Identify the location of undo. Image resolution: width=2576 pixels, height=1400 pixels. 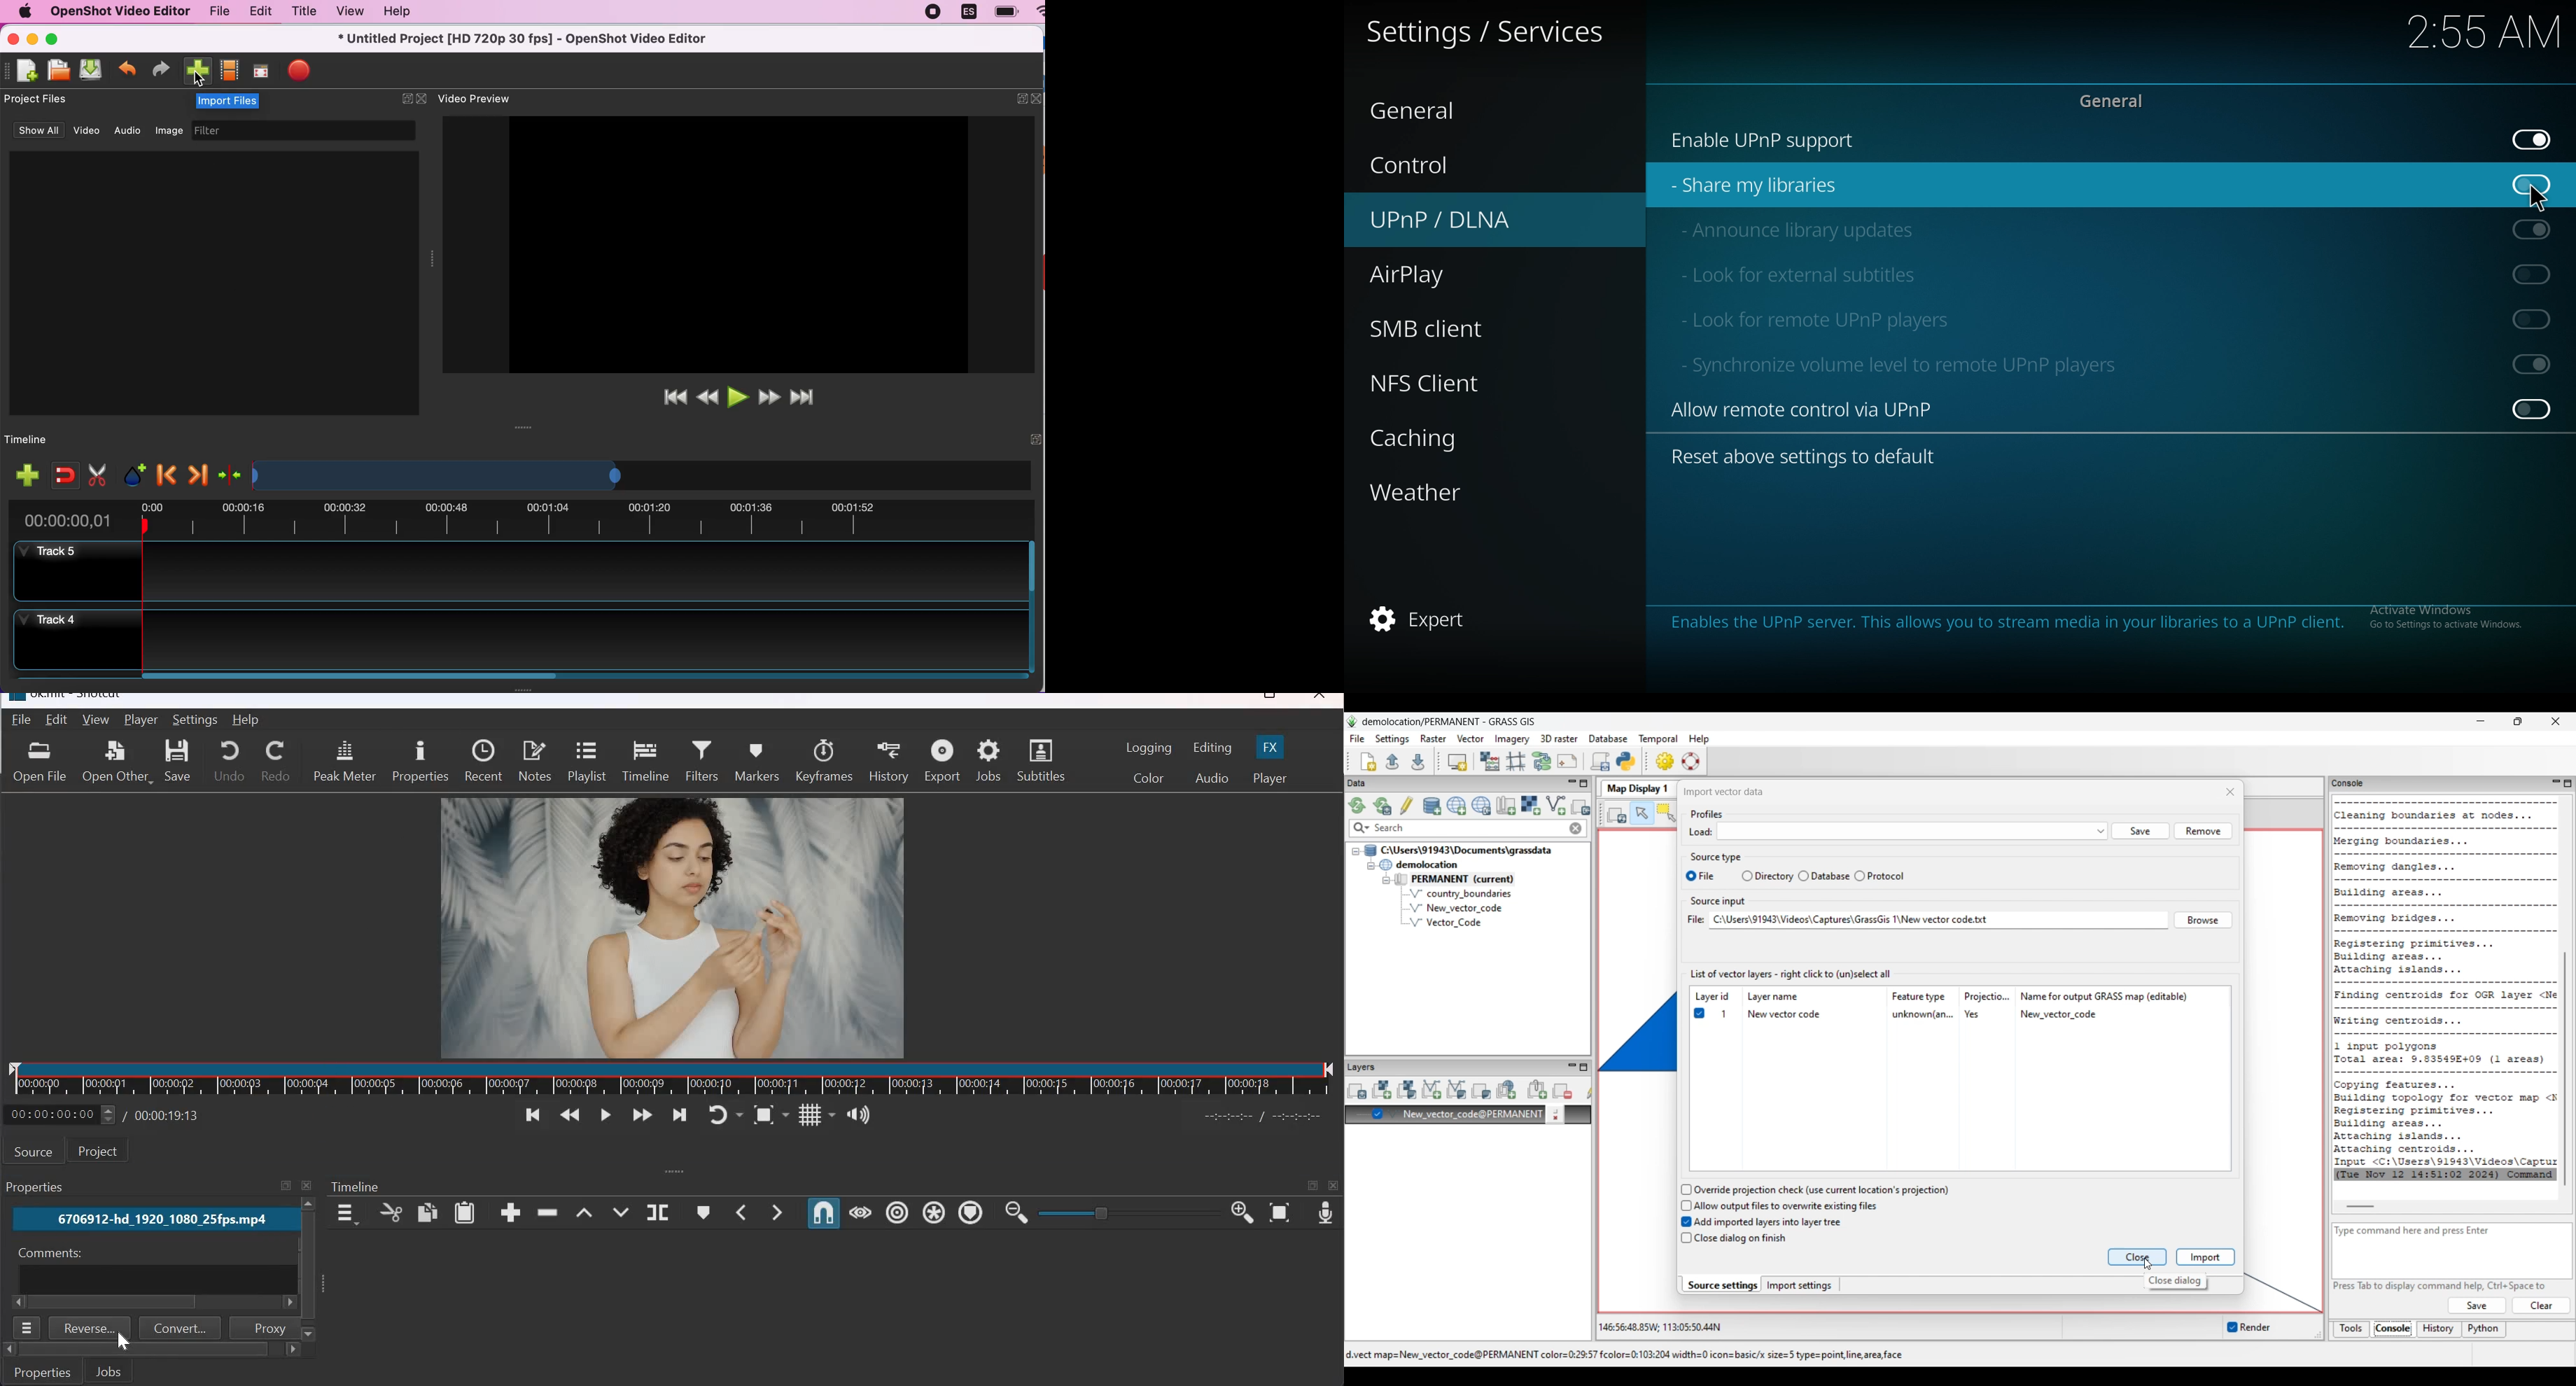
(128, 71).